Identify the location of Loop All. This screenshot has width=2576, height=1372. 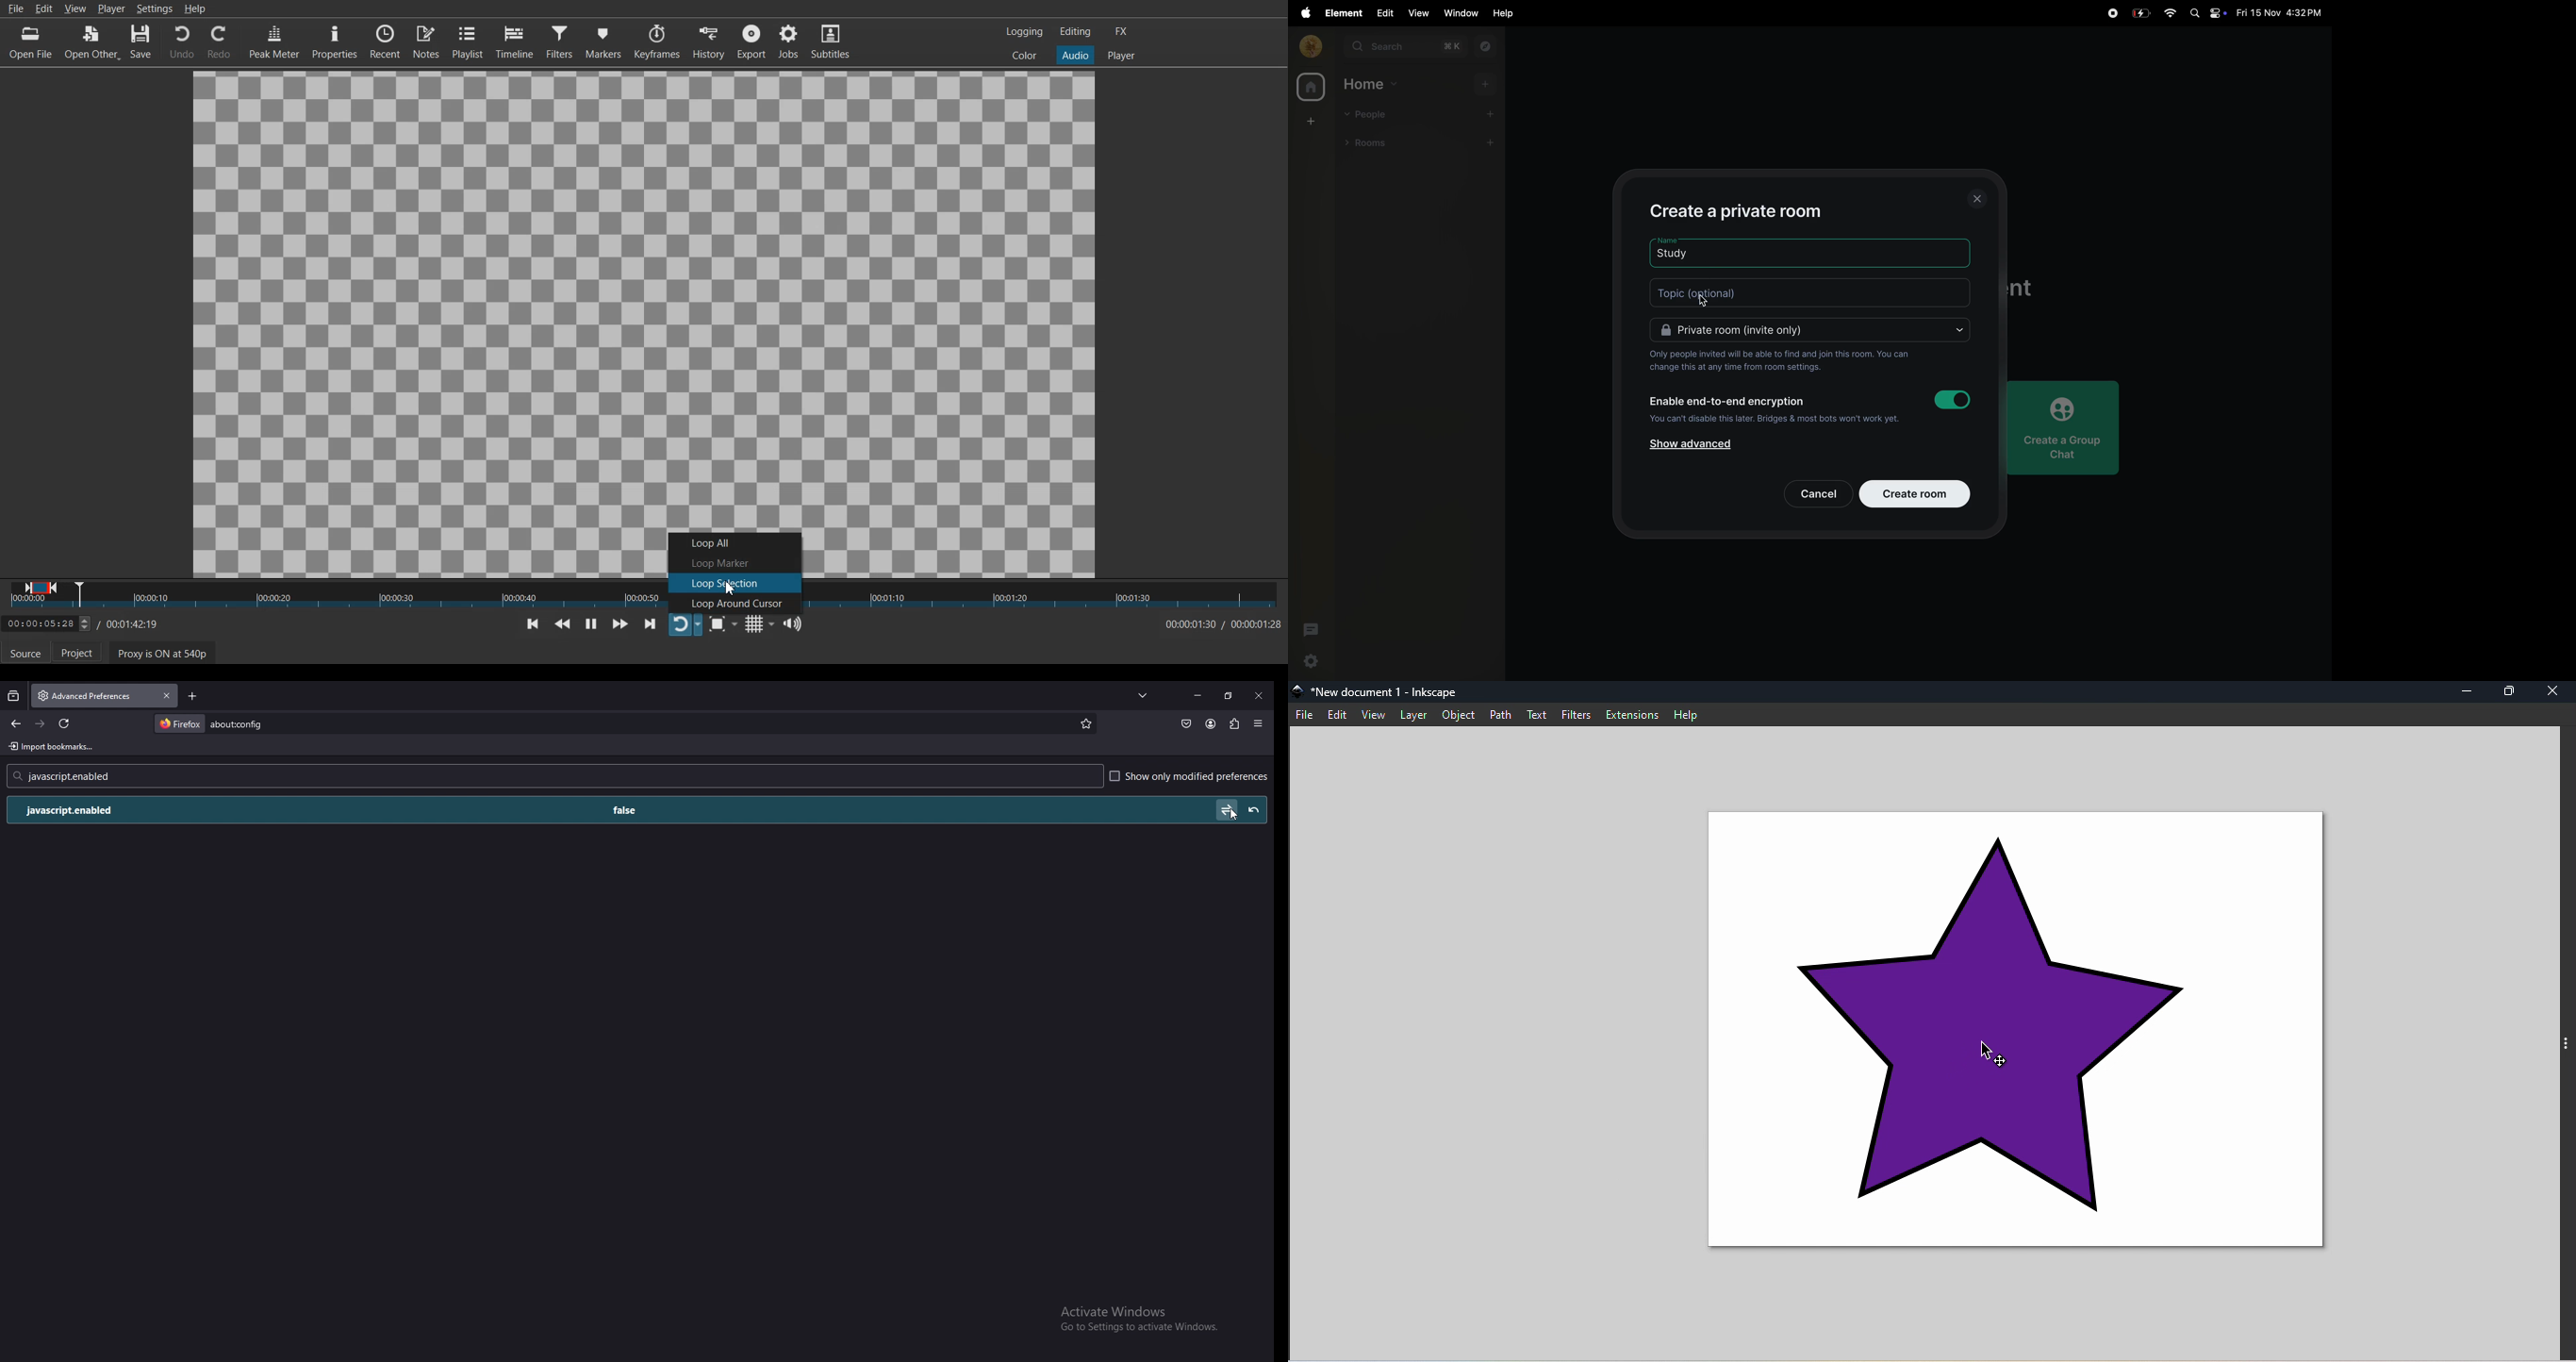
(734, 542).